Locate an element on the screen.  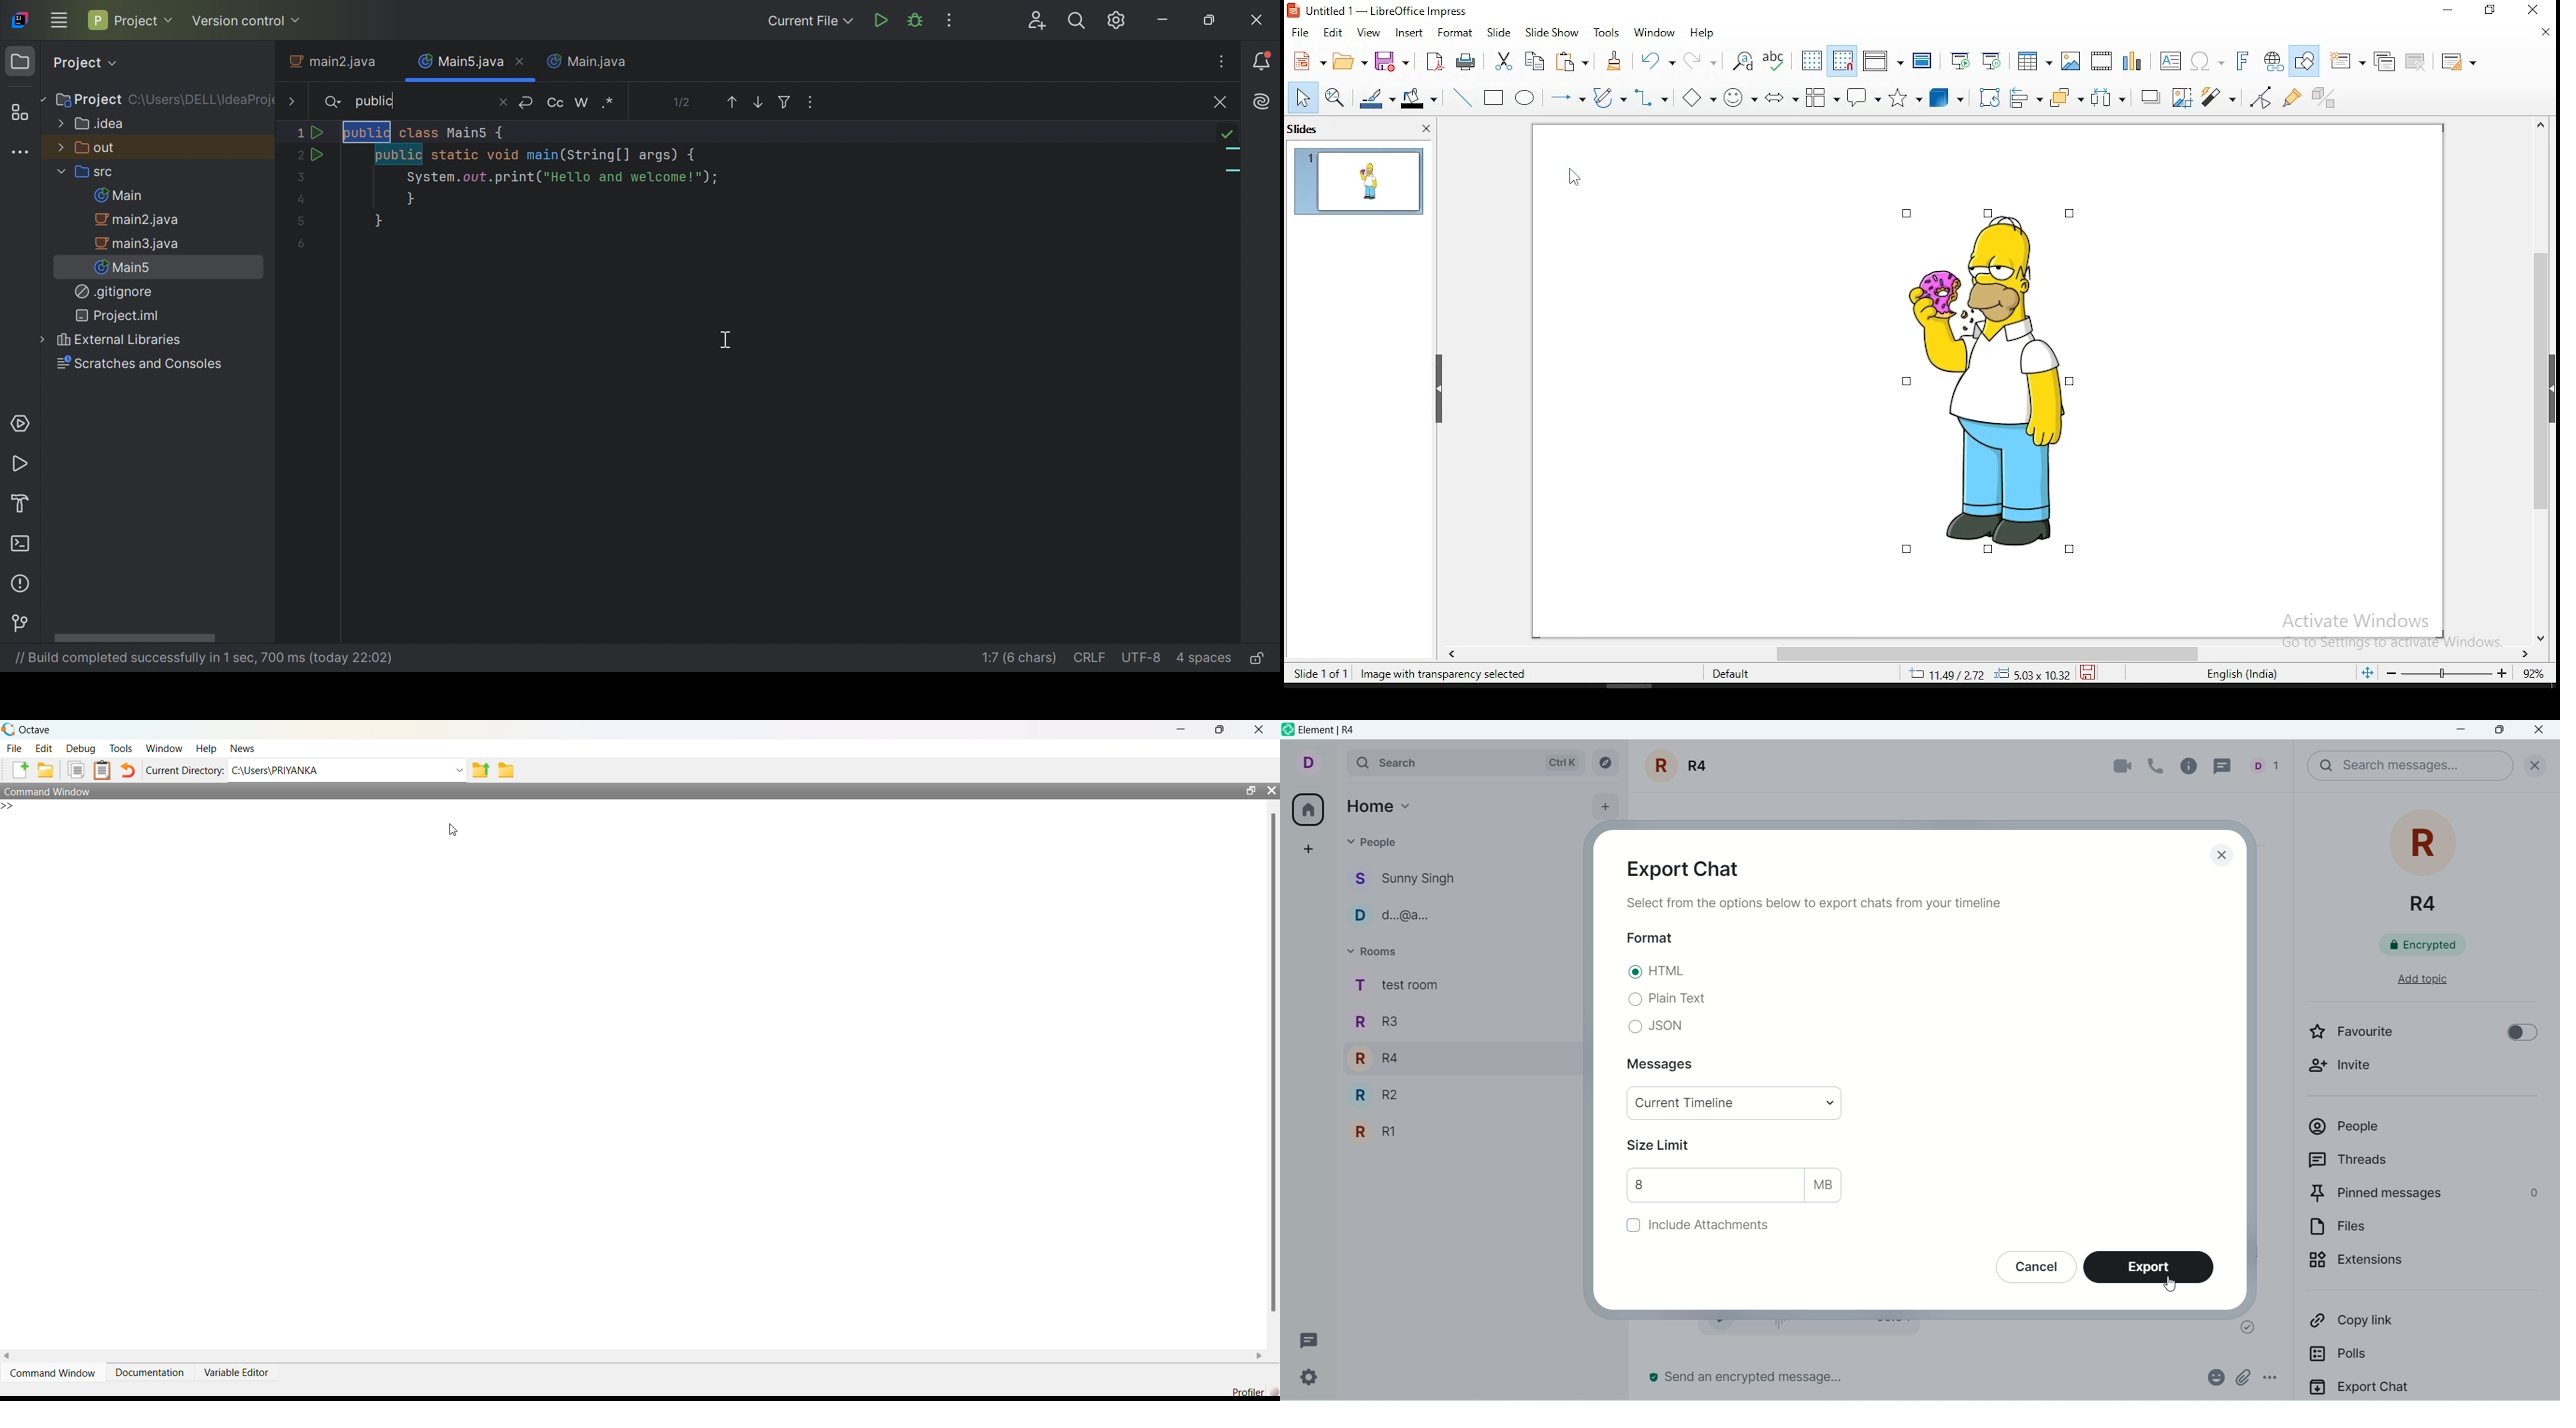
toggle button is located at coordinates (2515, 1031).